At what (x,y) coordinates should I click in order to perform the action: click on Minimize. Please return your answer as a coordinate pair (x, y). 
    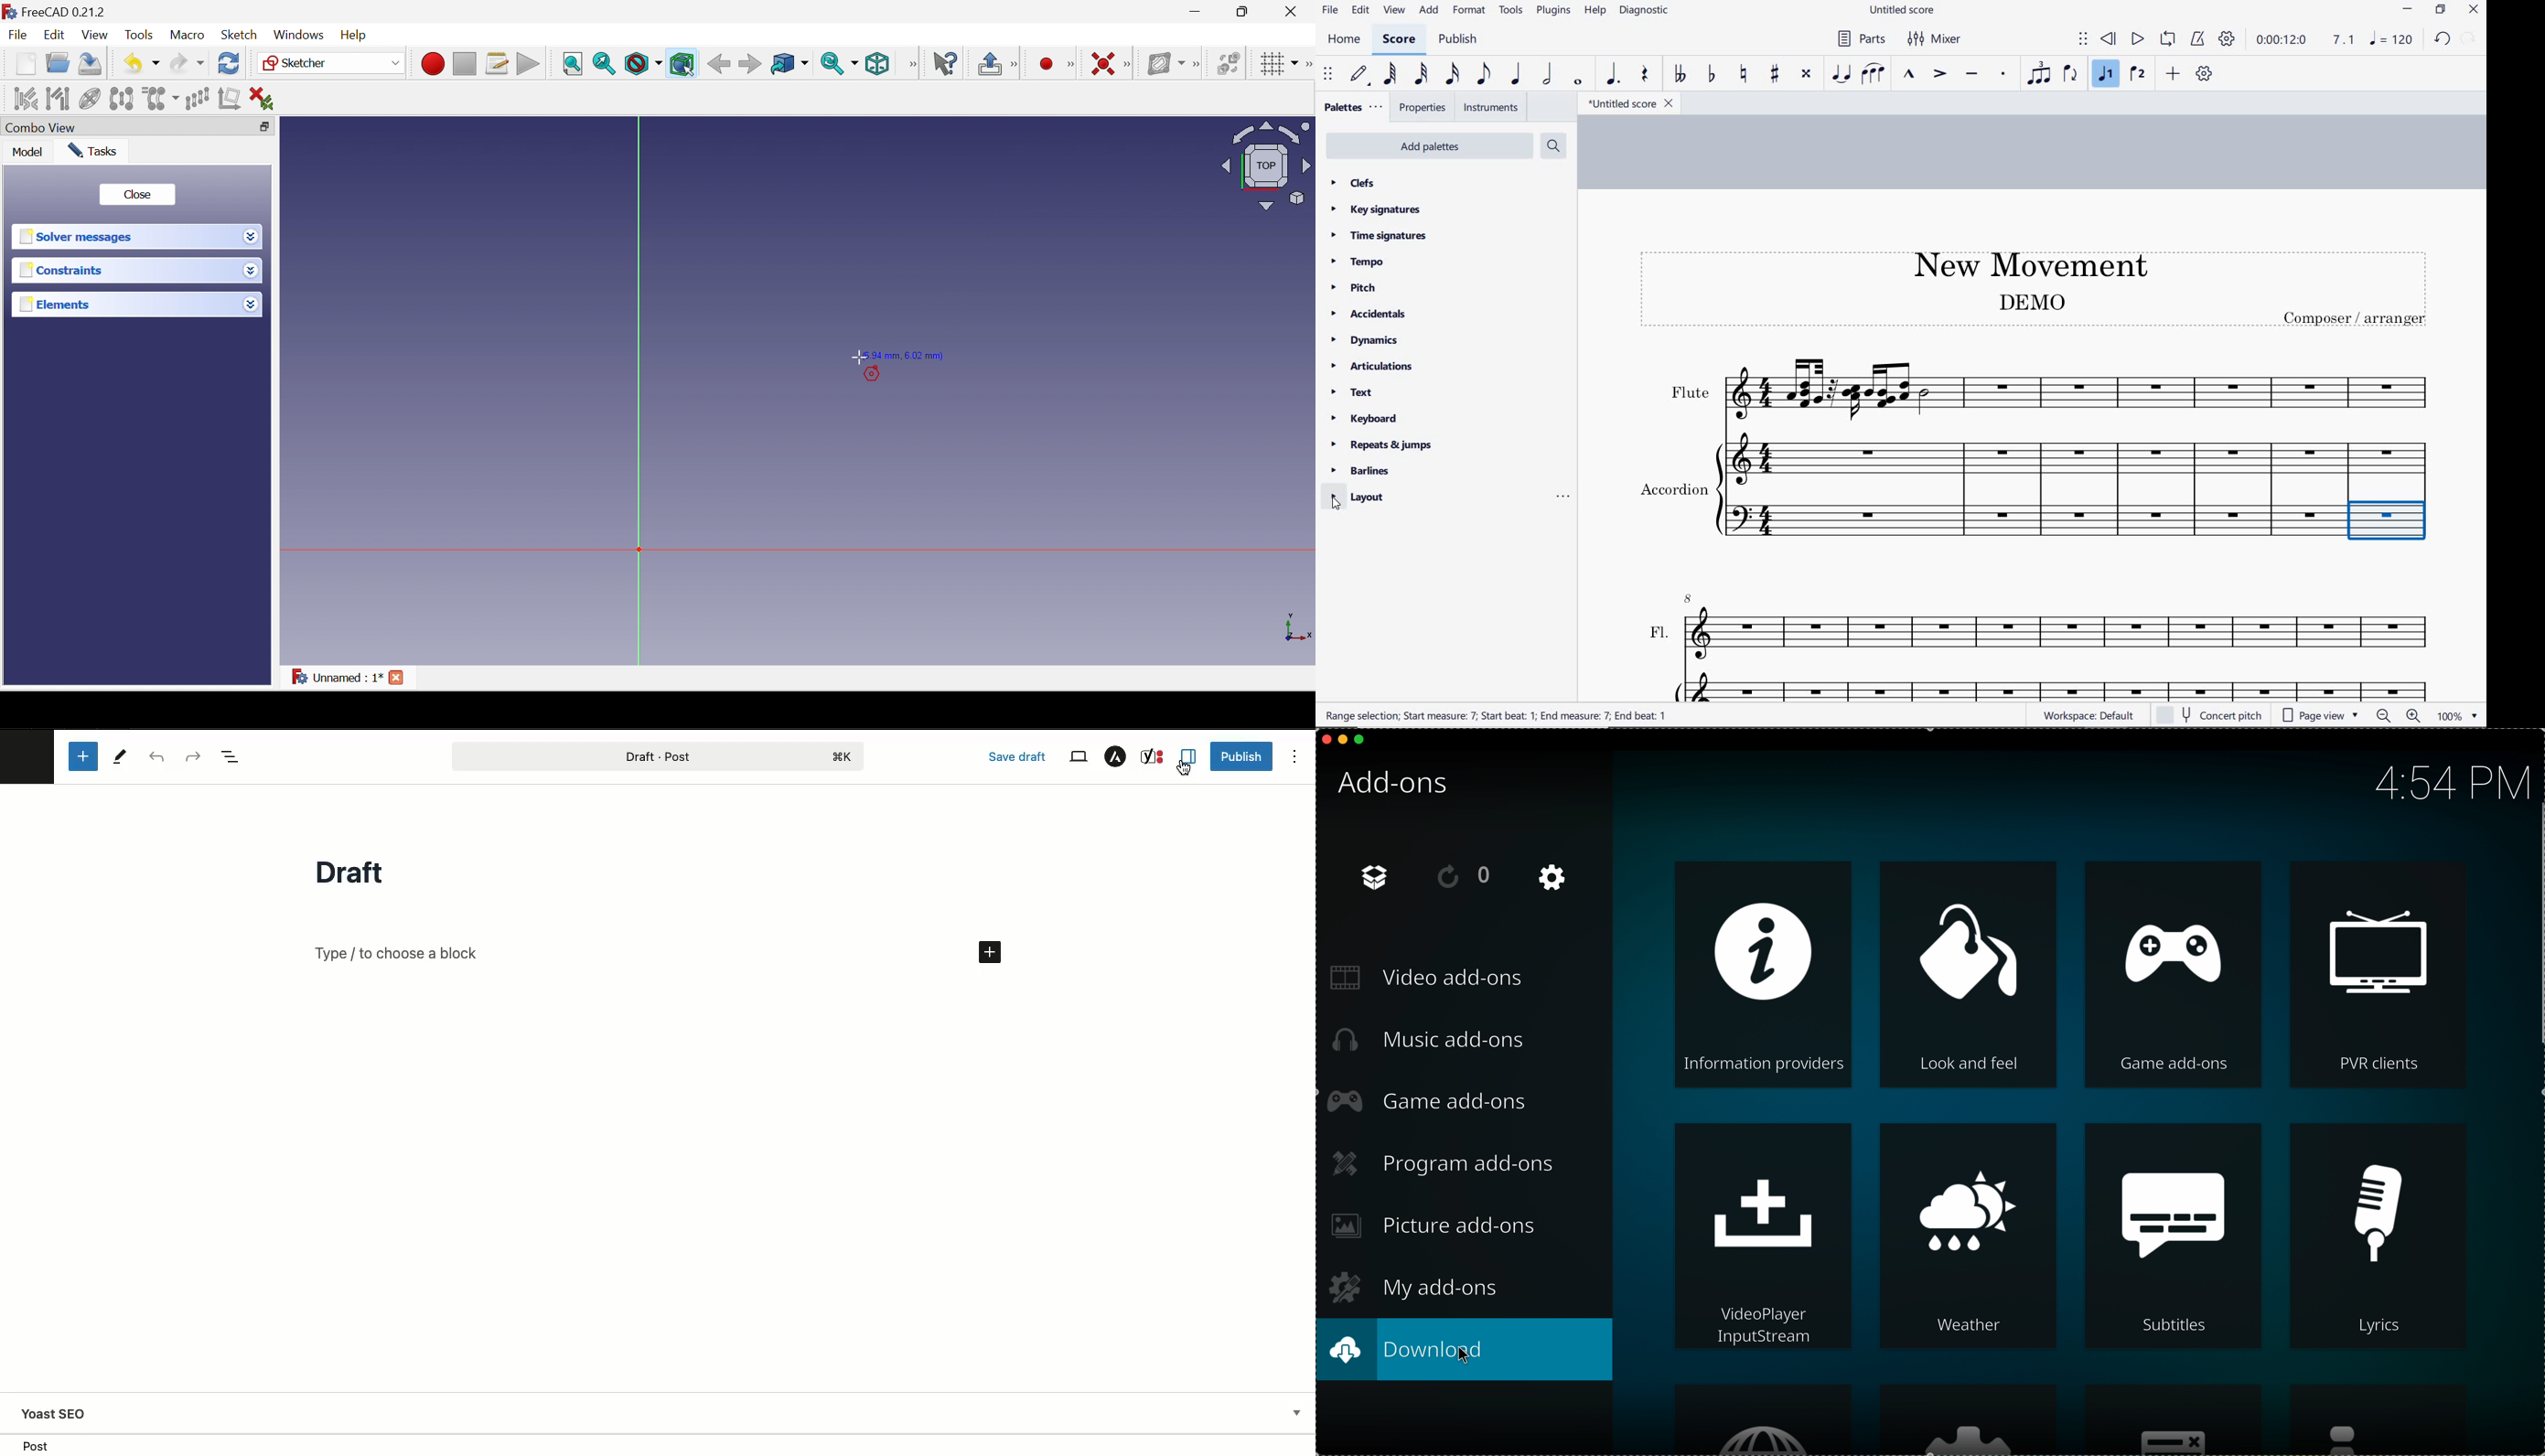
    Looking at the image, I should click on (1195, 11).